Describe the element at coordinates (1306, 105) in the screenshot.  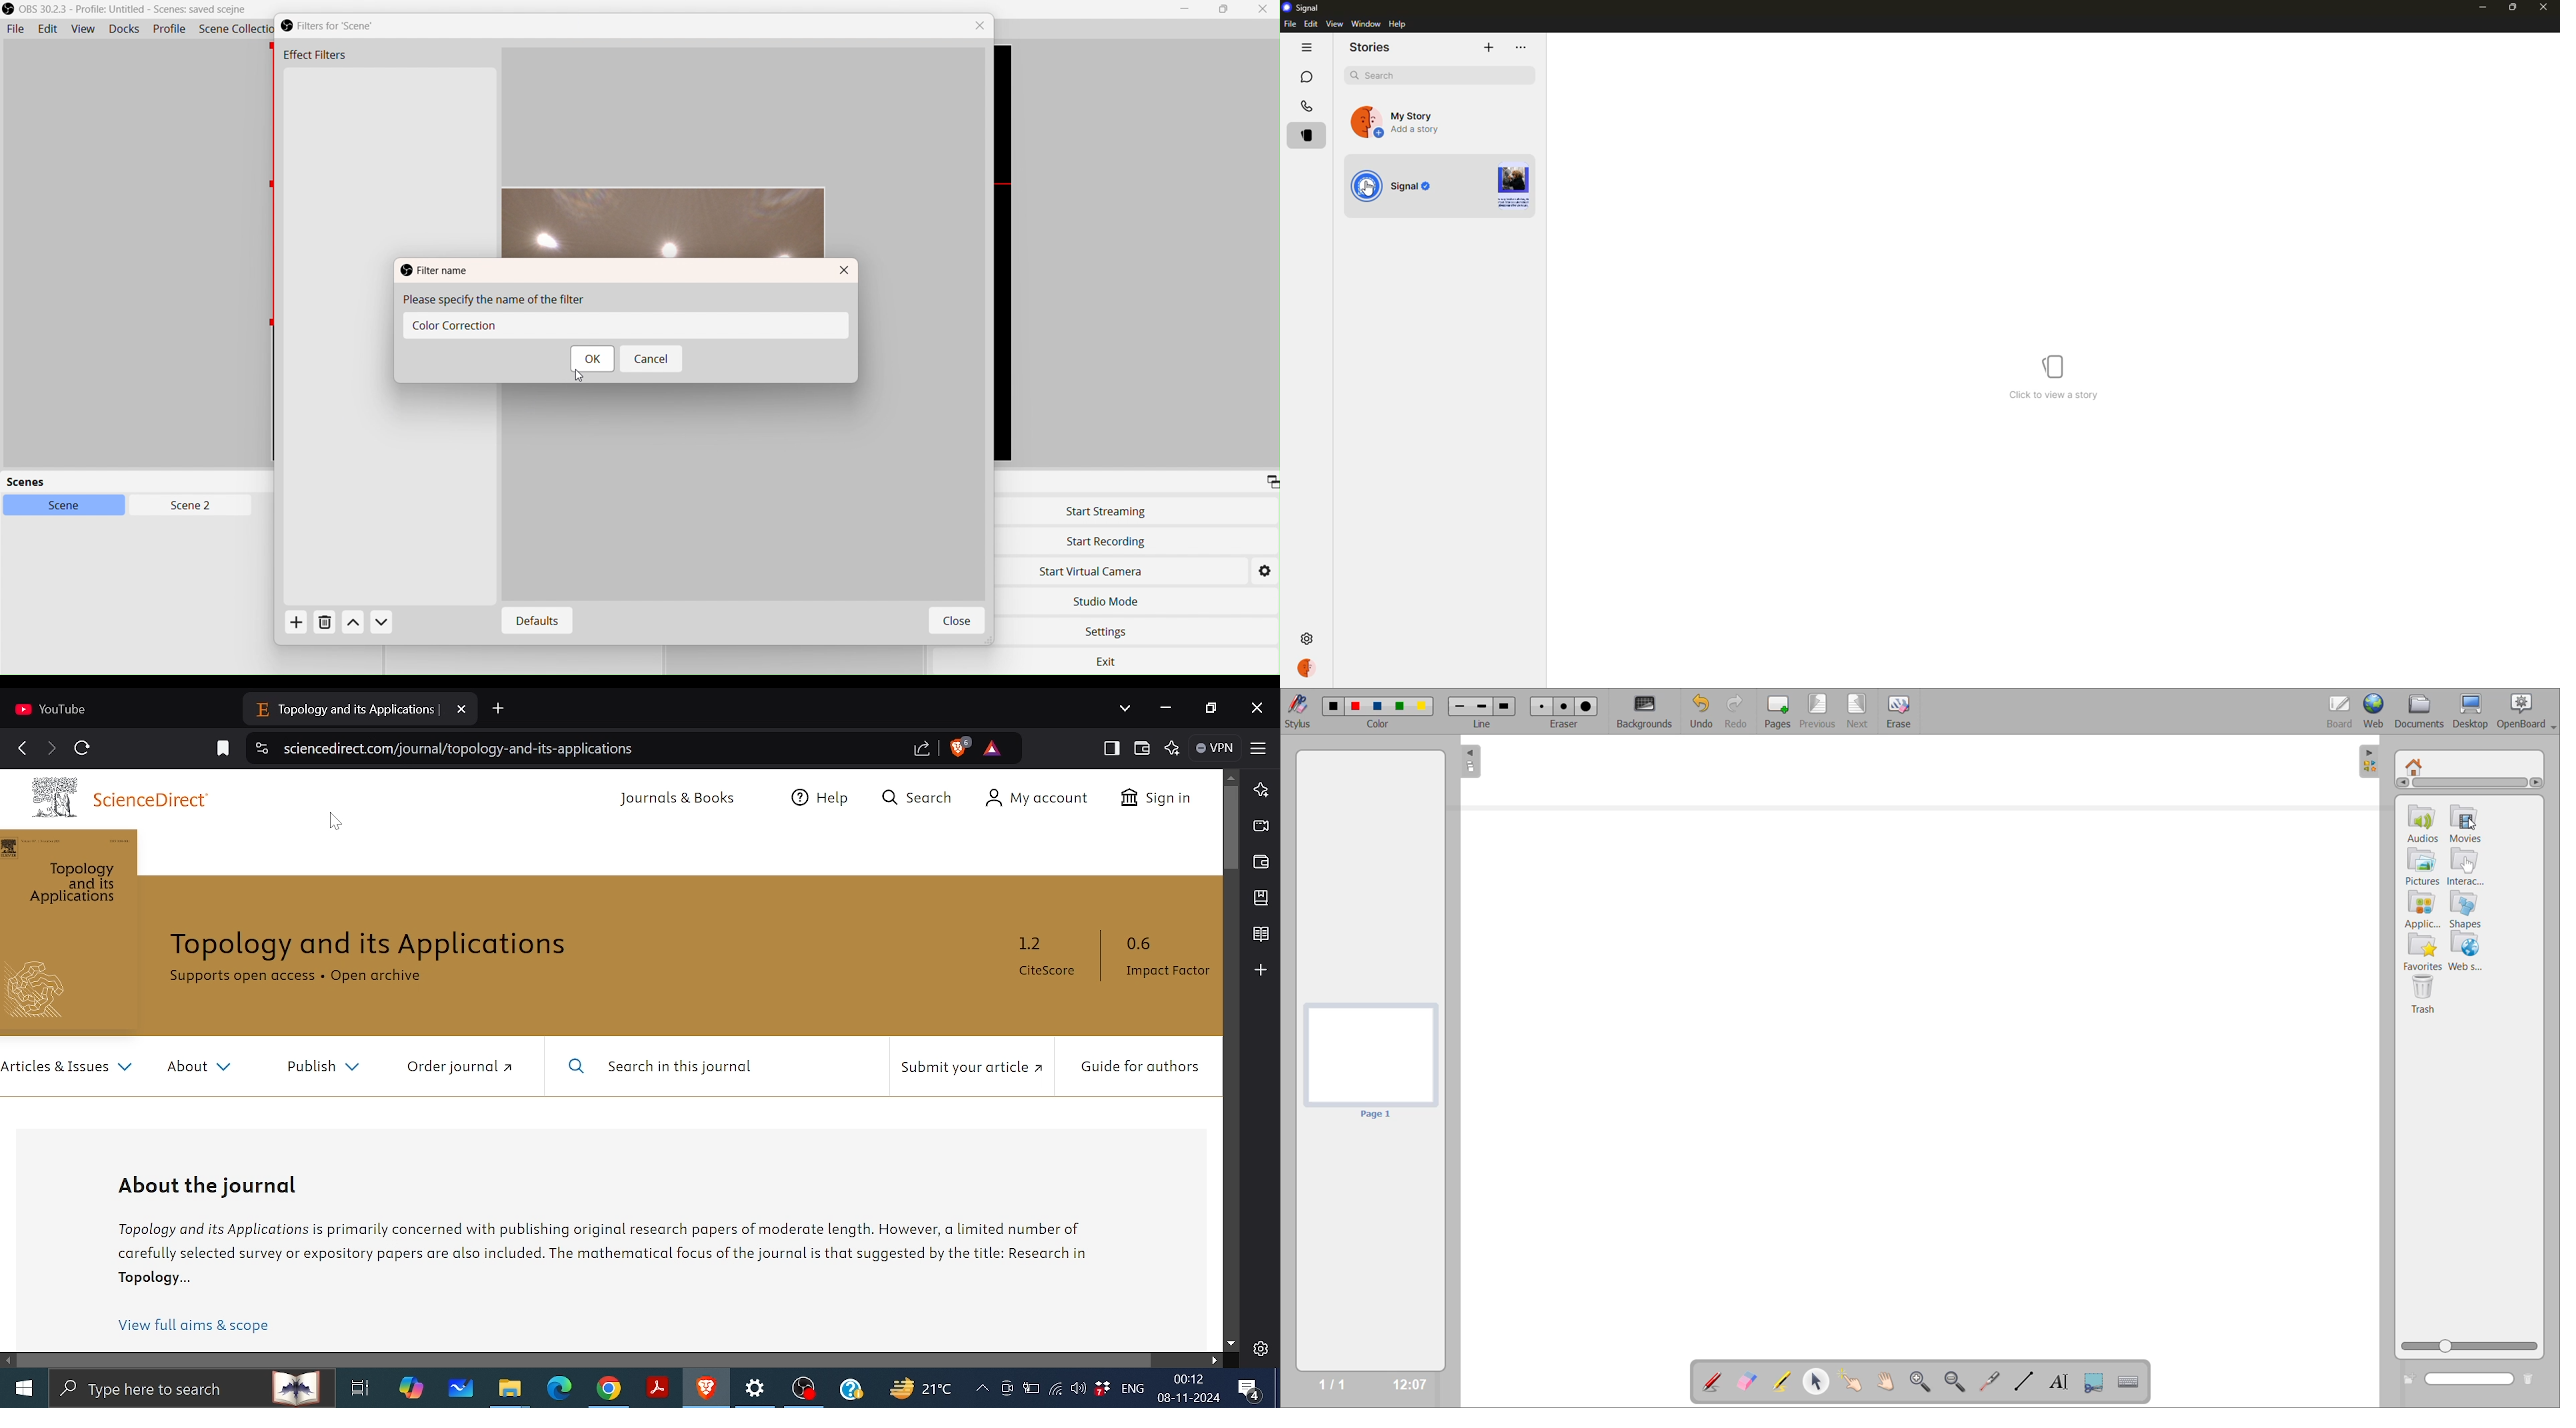
I see `calls` at that location.